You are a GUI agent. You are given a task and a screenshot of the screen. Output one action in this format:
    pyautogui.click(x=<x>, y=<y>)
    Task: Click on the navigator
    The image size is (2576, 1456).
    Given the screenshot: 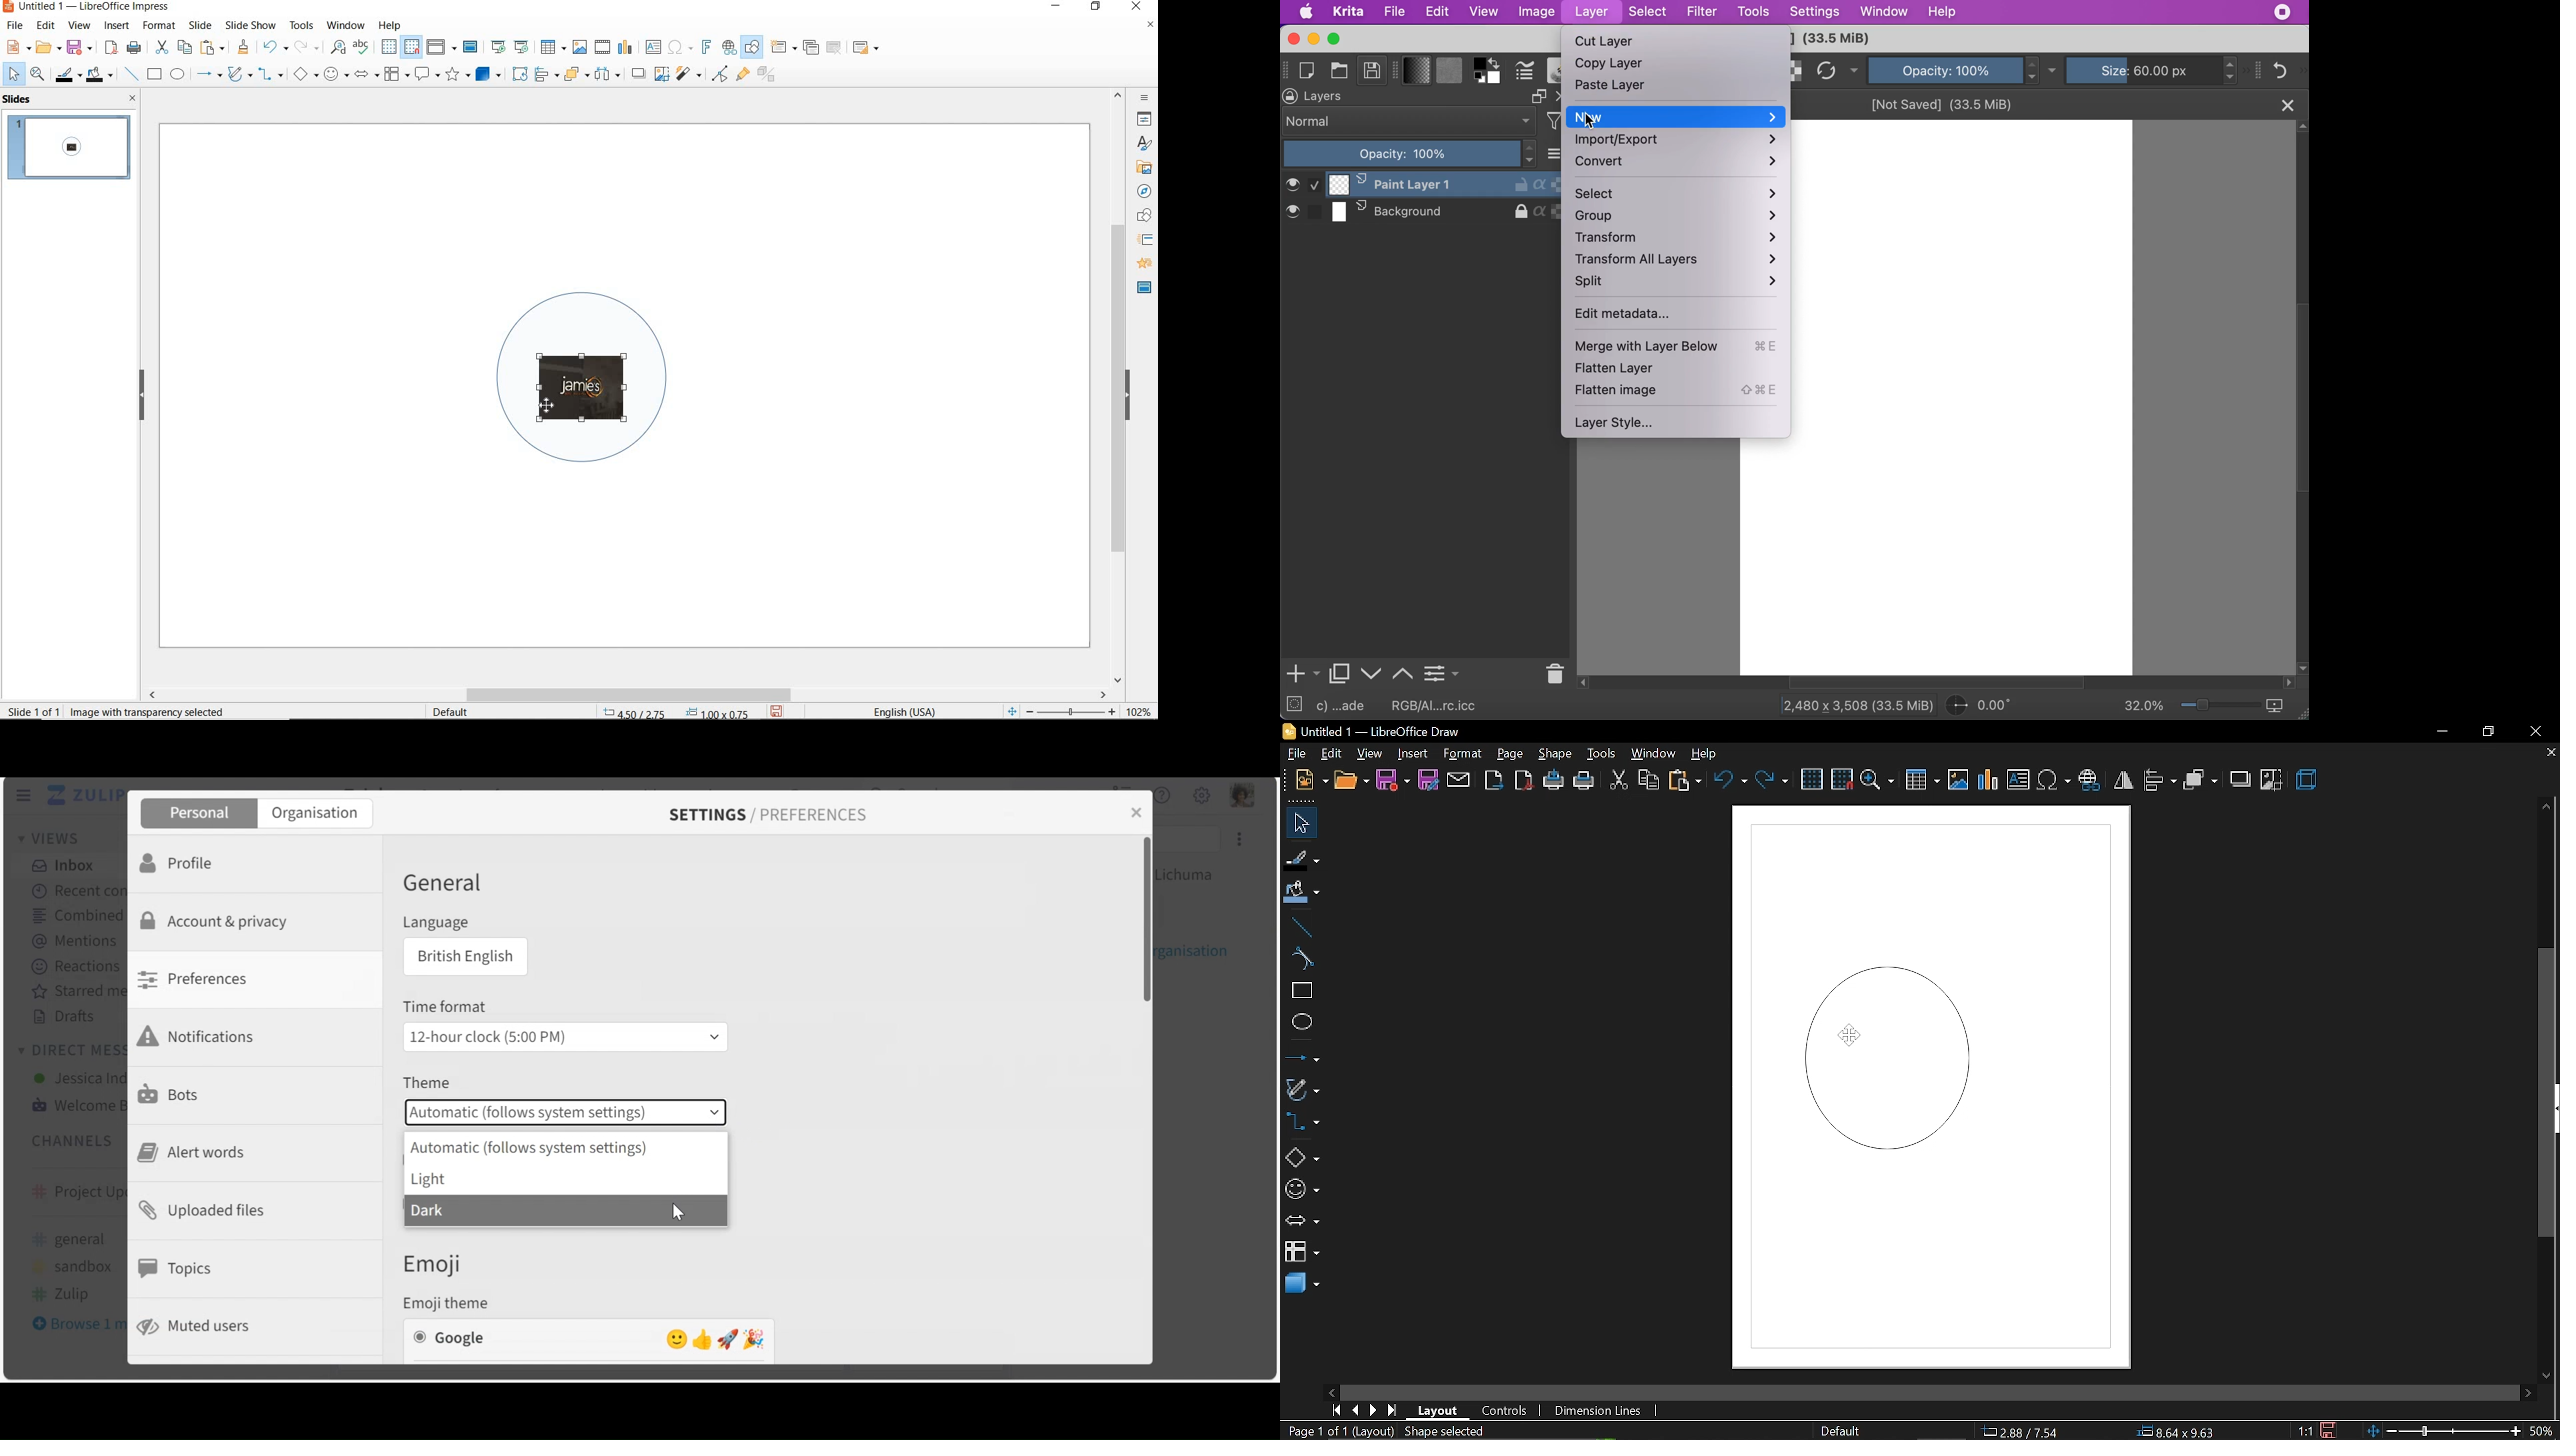 What is the action you would take?
    pyautogui.click(x=1143, y=190)
    